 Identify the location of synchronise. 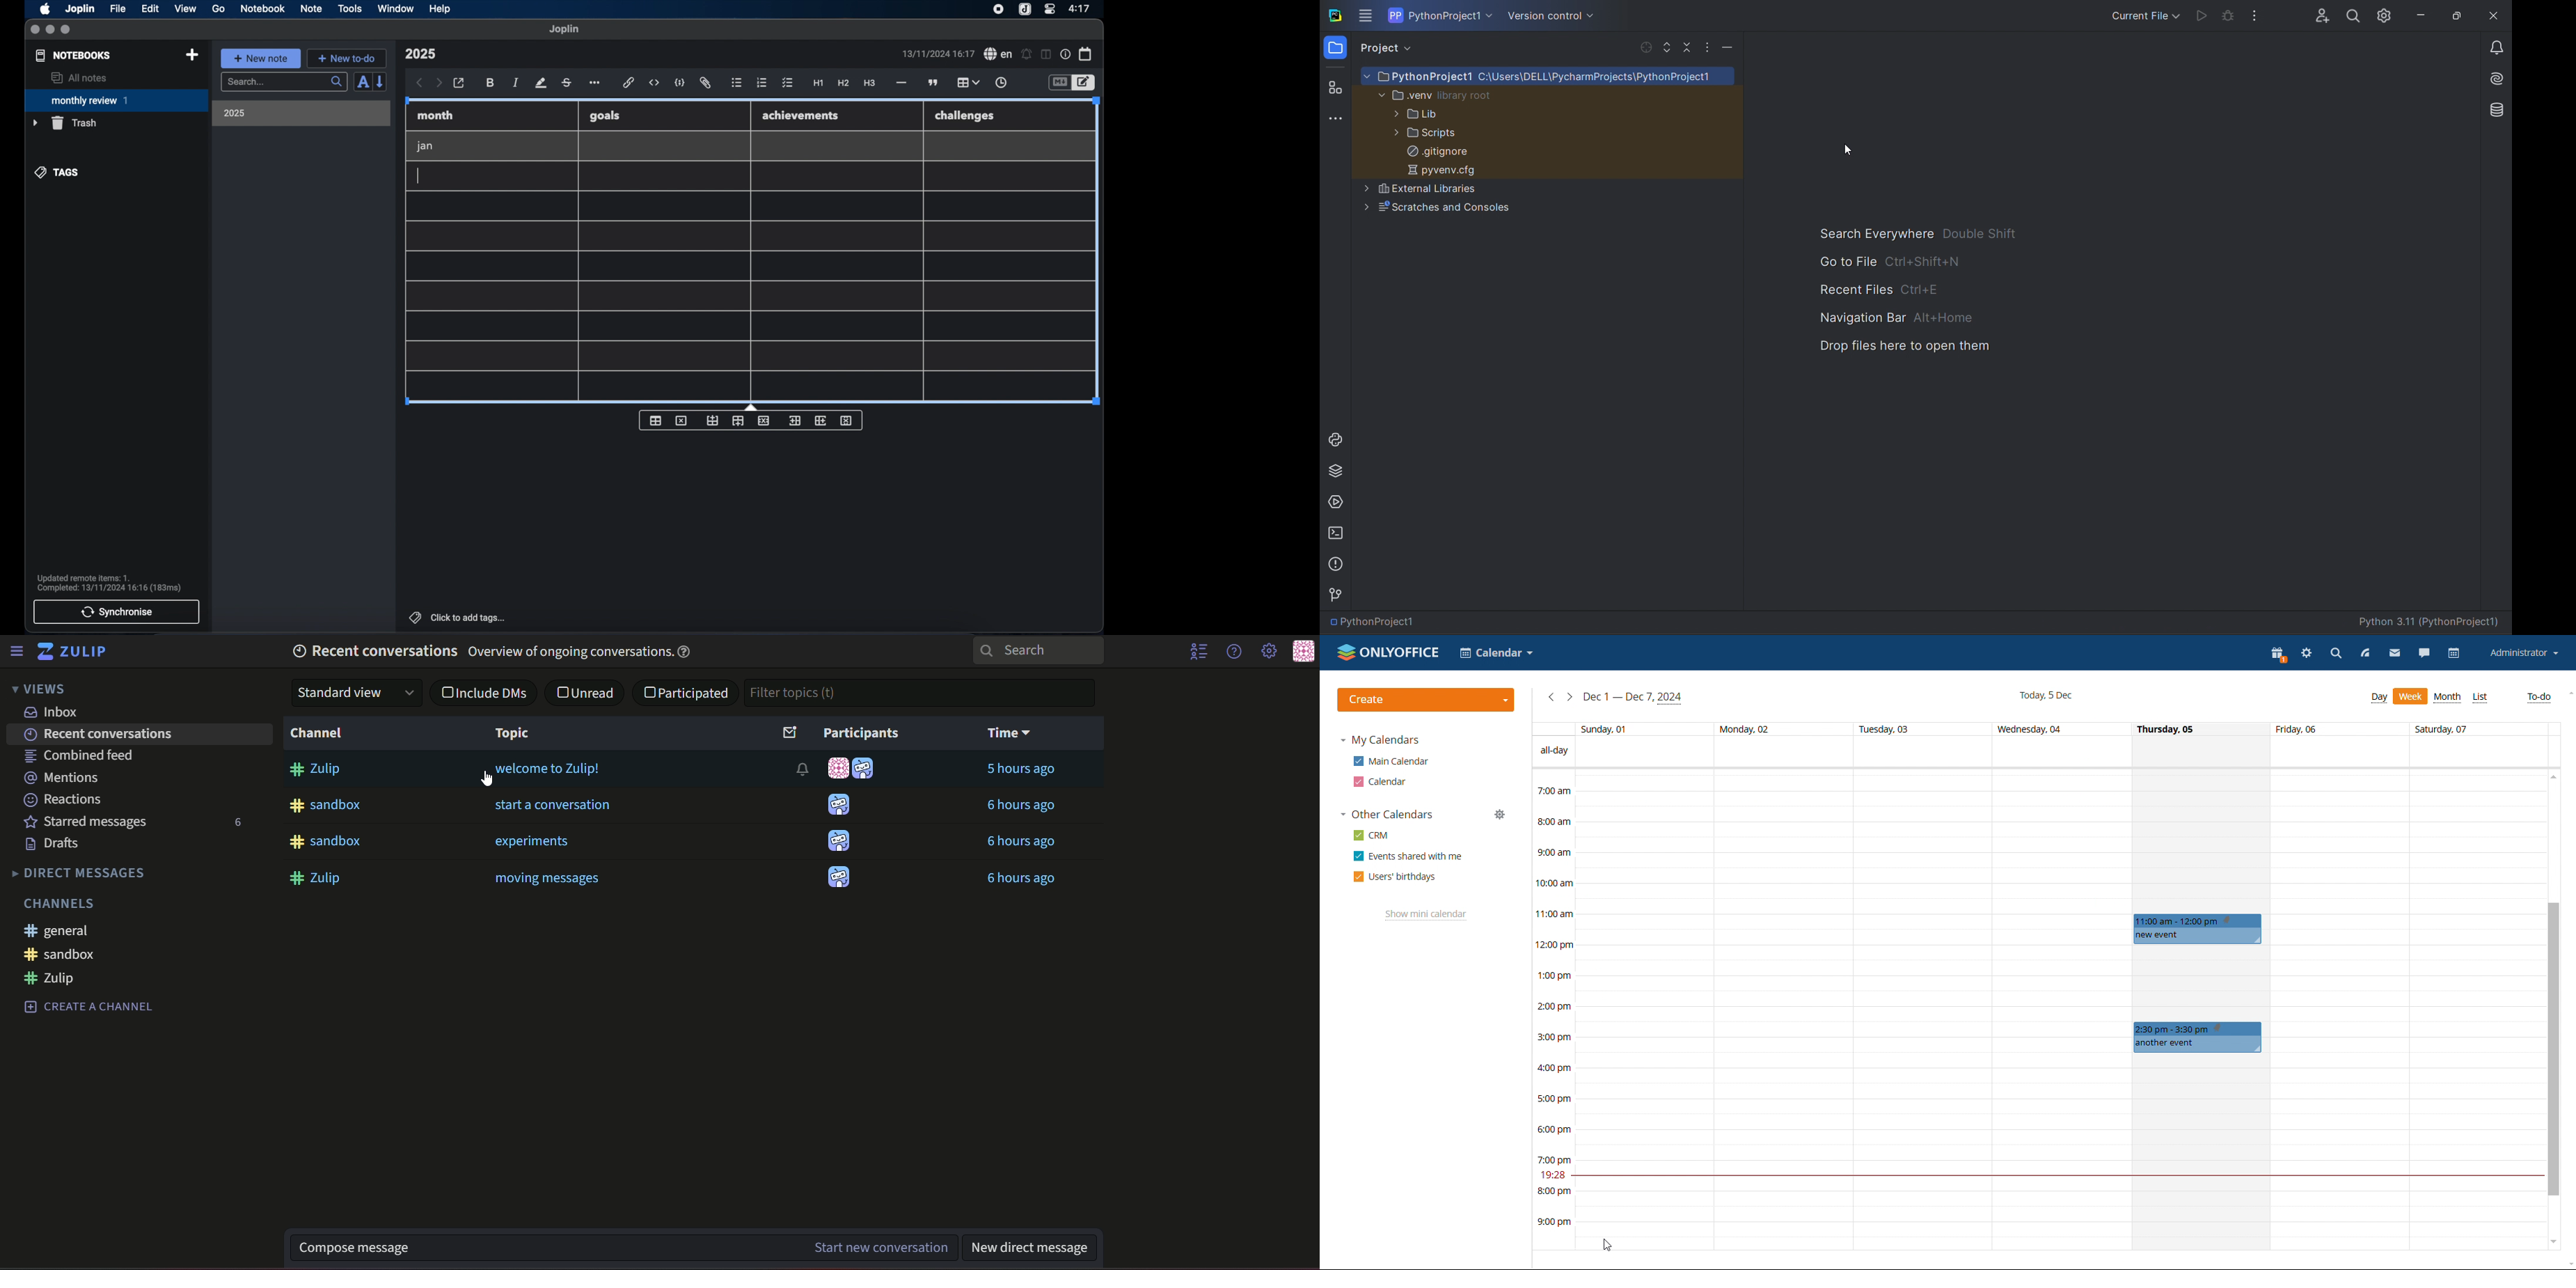
(116, 611).